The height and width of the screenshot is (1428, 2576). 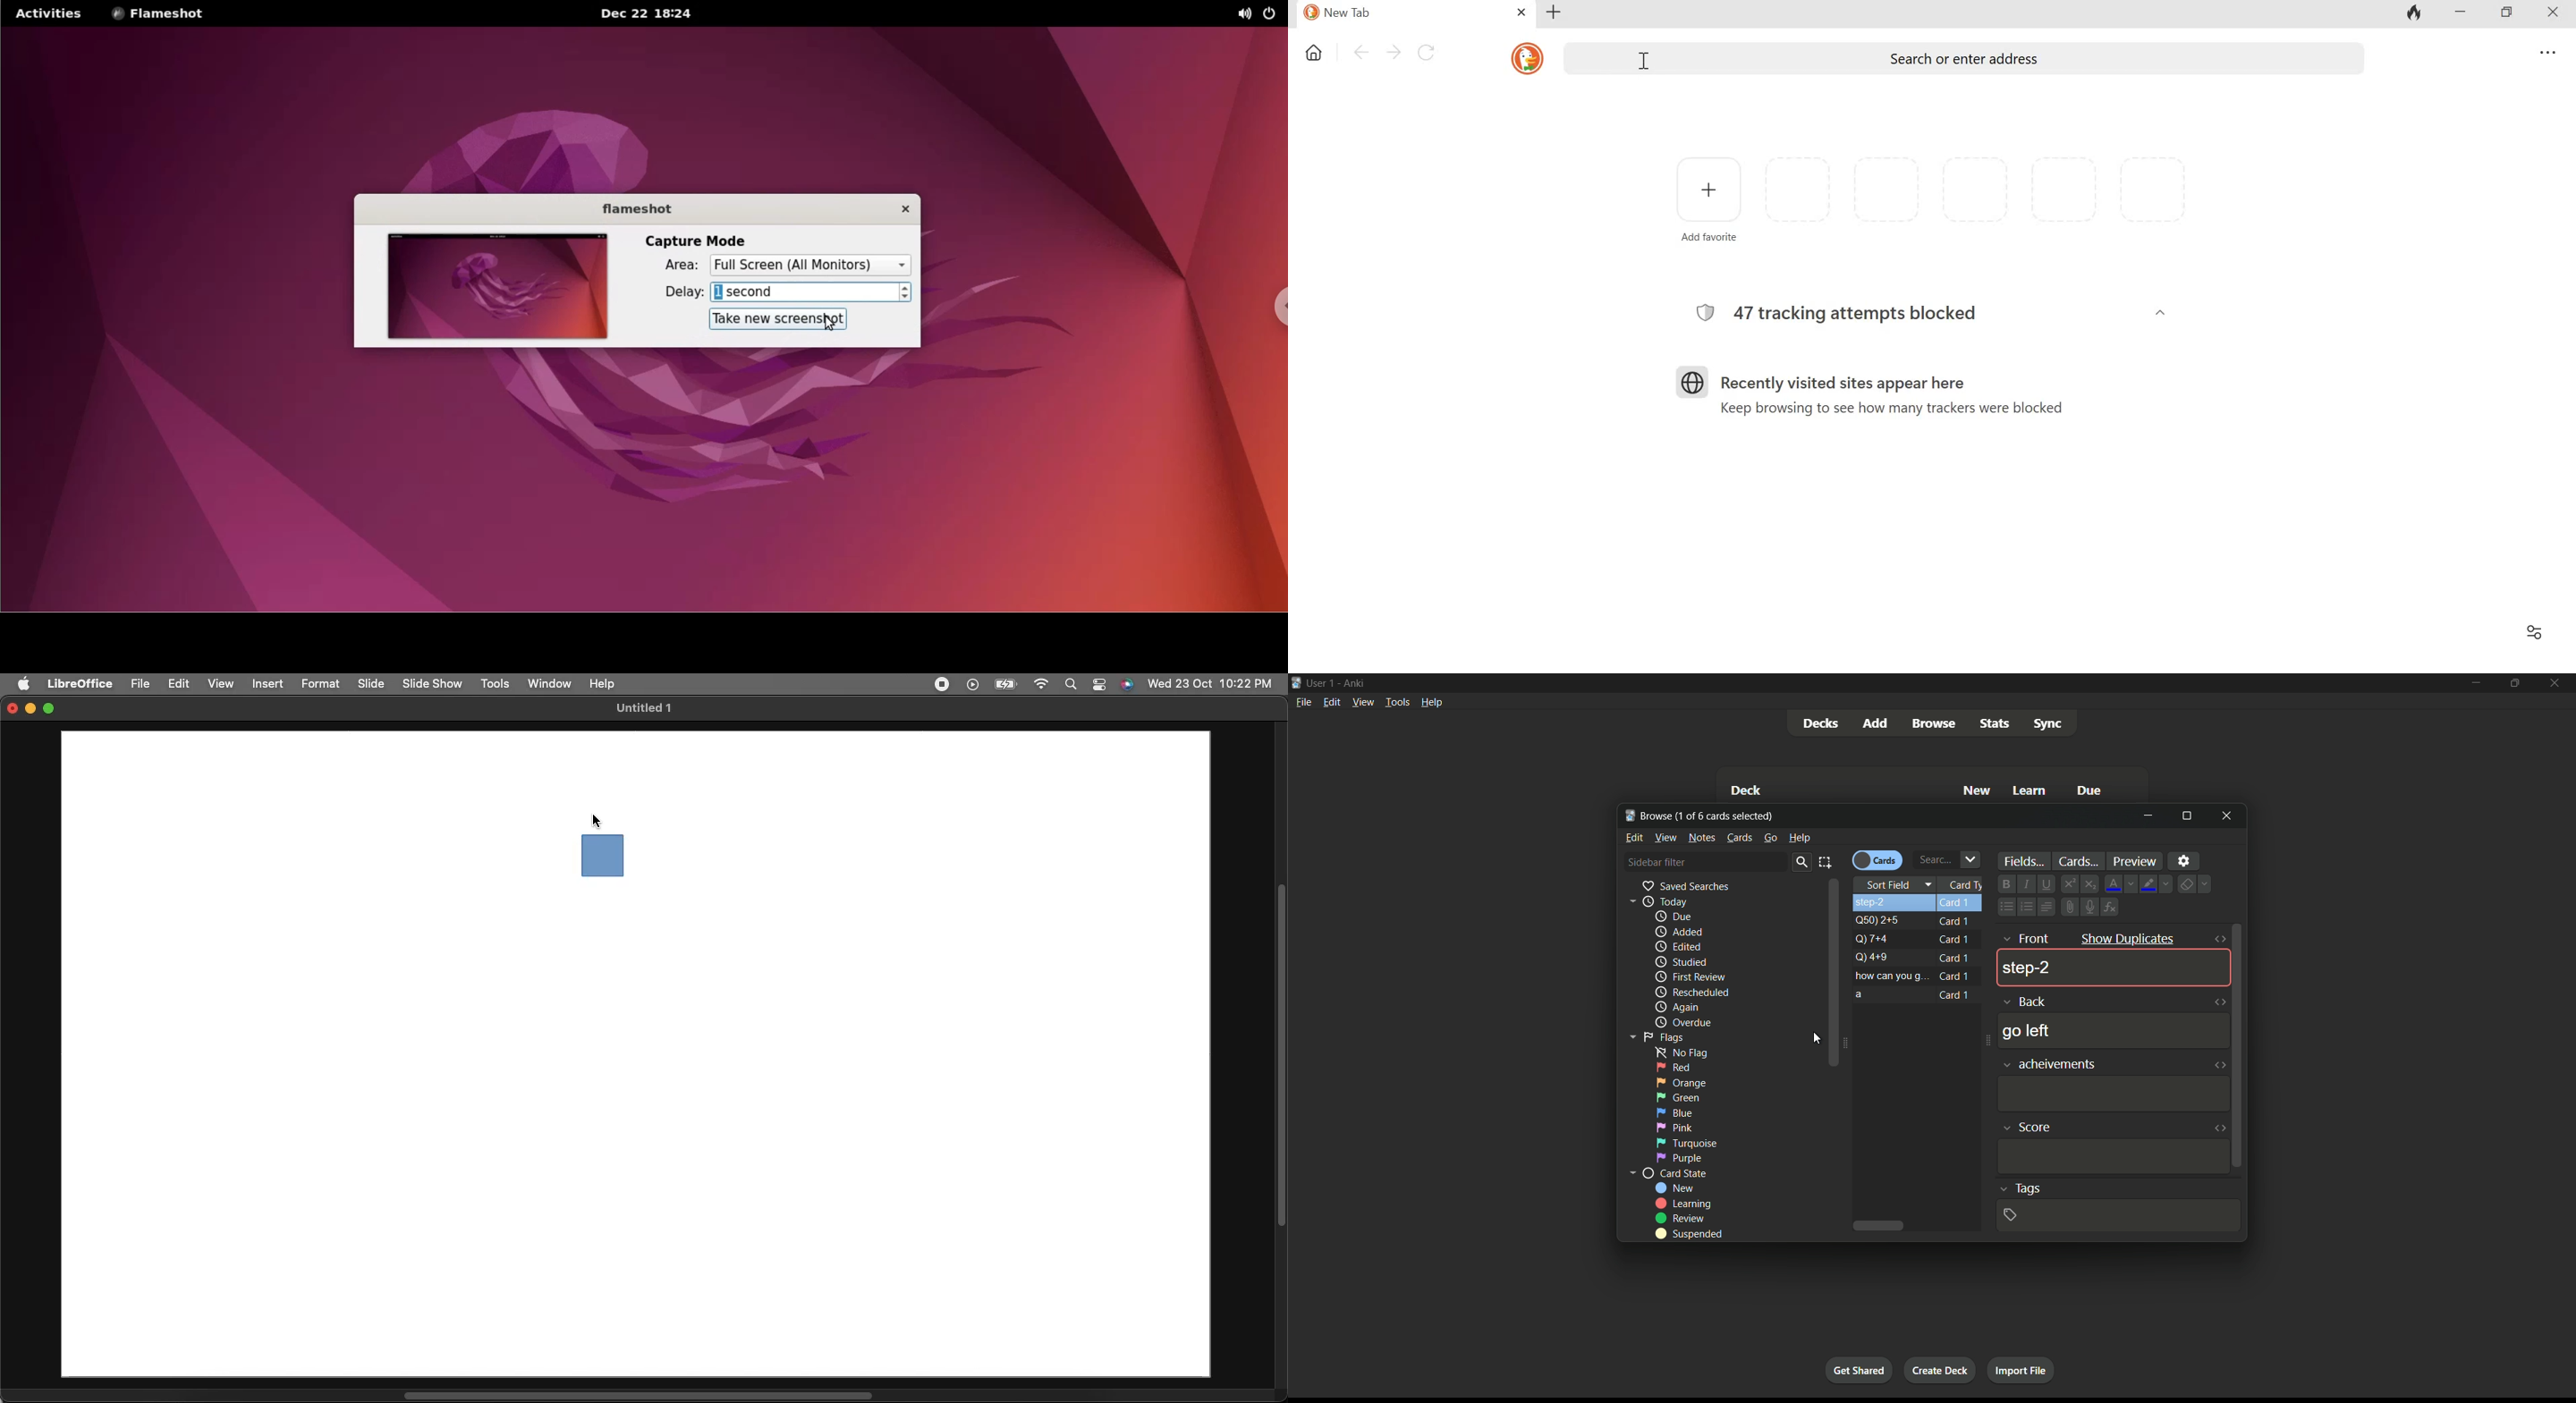 I want to click on Q)50)2+5Q)7+4 Card 14+9 Card 1 how can youg.. Card 1 a Card 1, so click(x=1919, y=960).